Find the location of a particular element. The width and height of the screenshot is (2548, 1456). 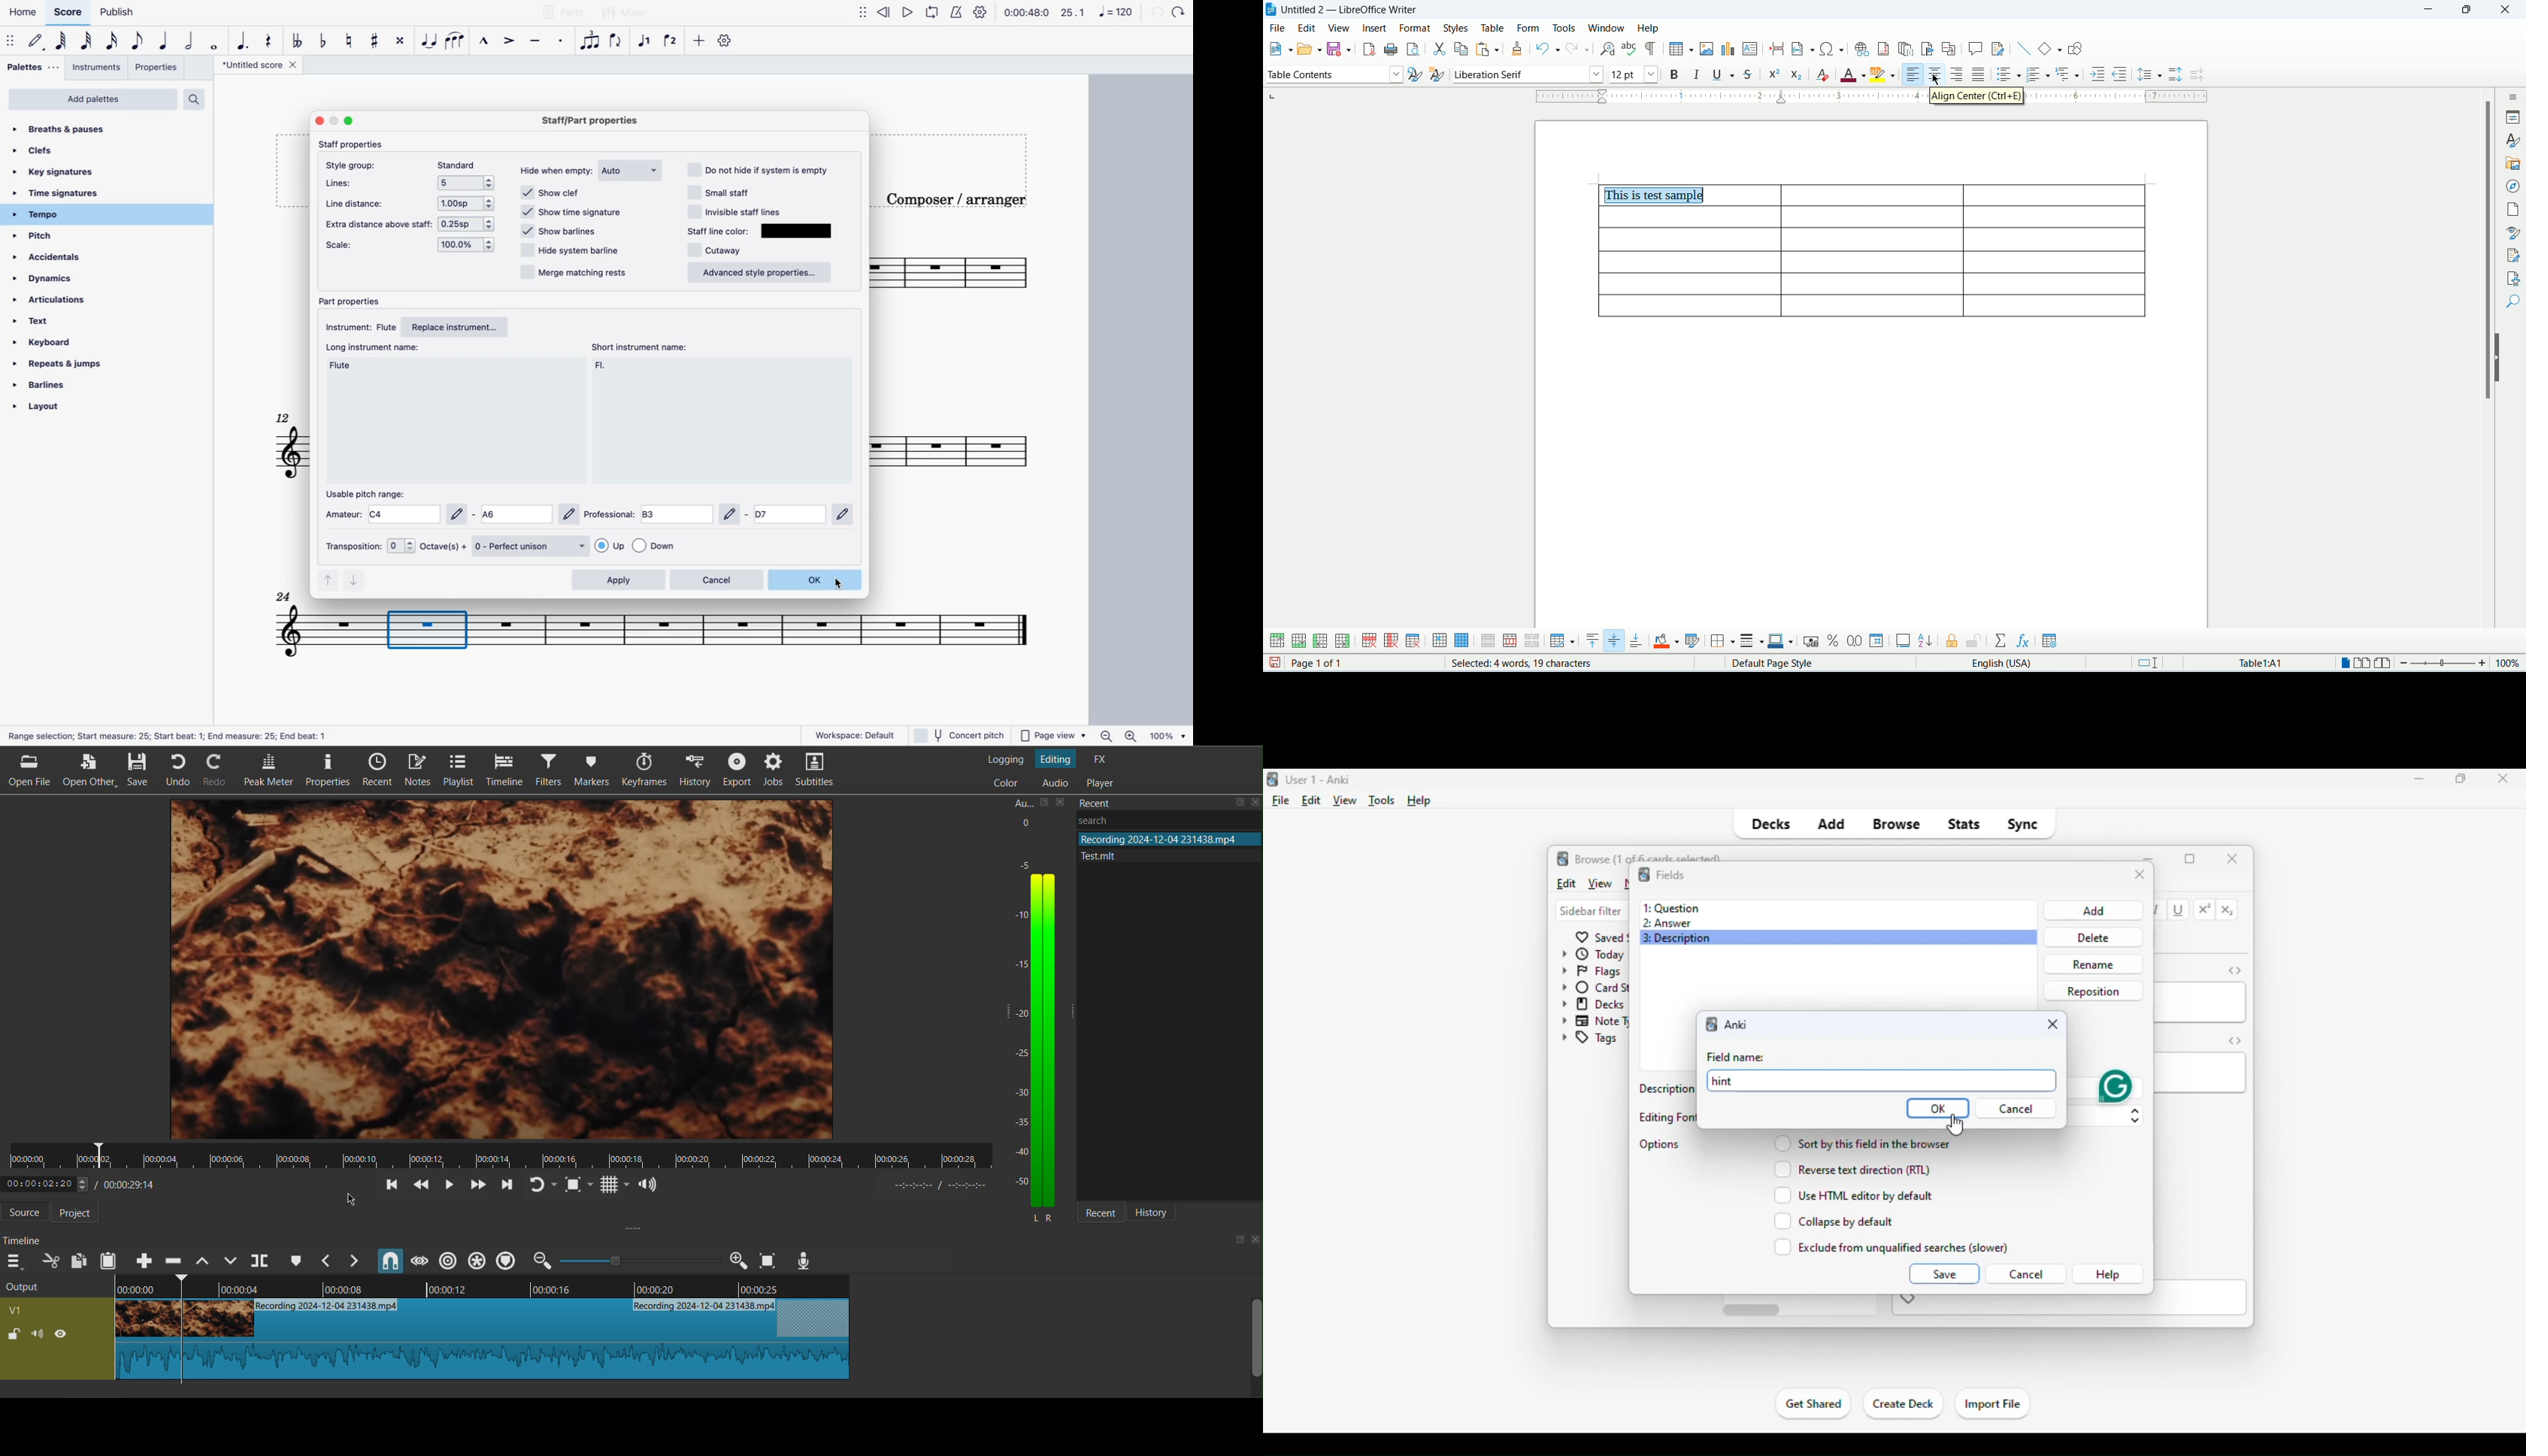

font color is located at coordinates (1852, 73).